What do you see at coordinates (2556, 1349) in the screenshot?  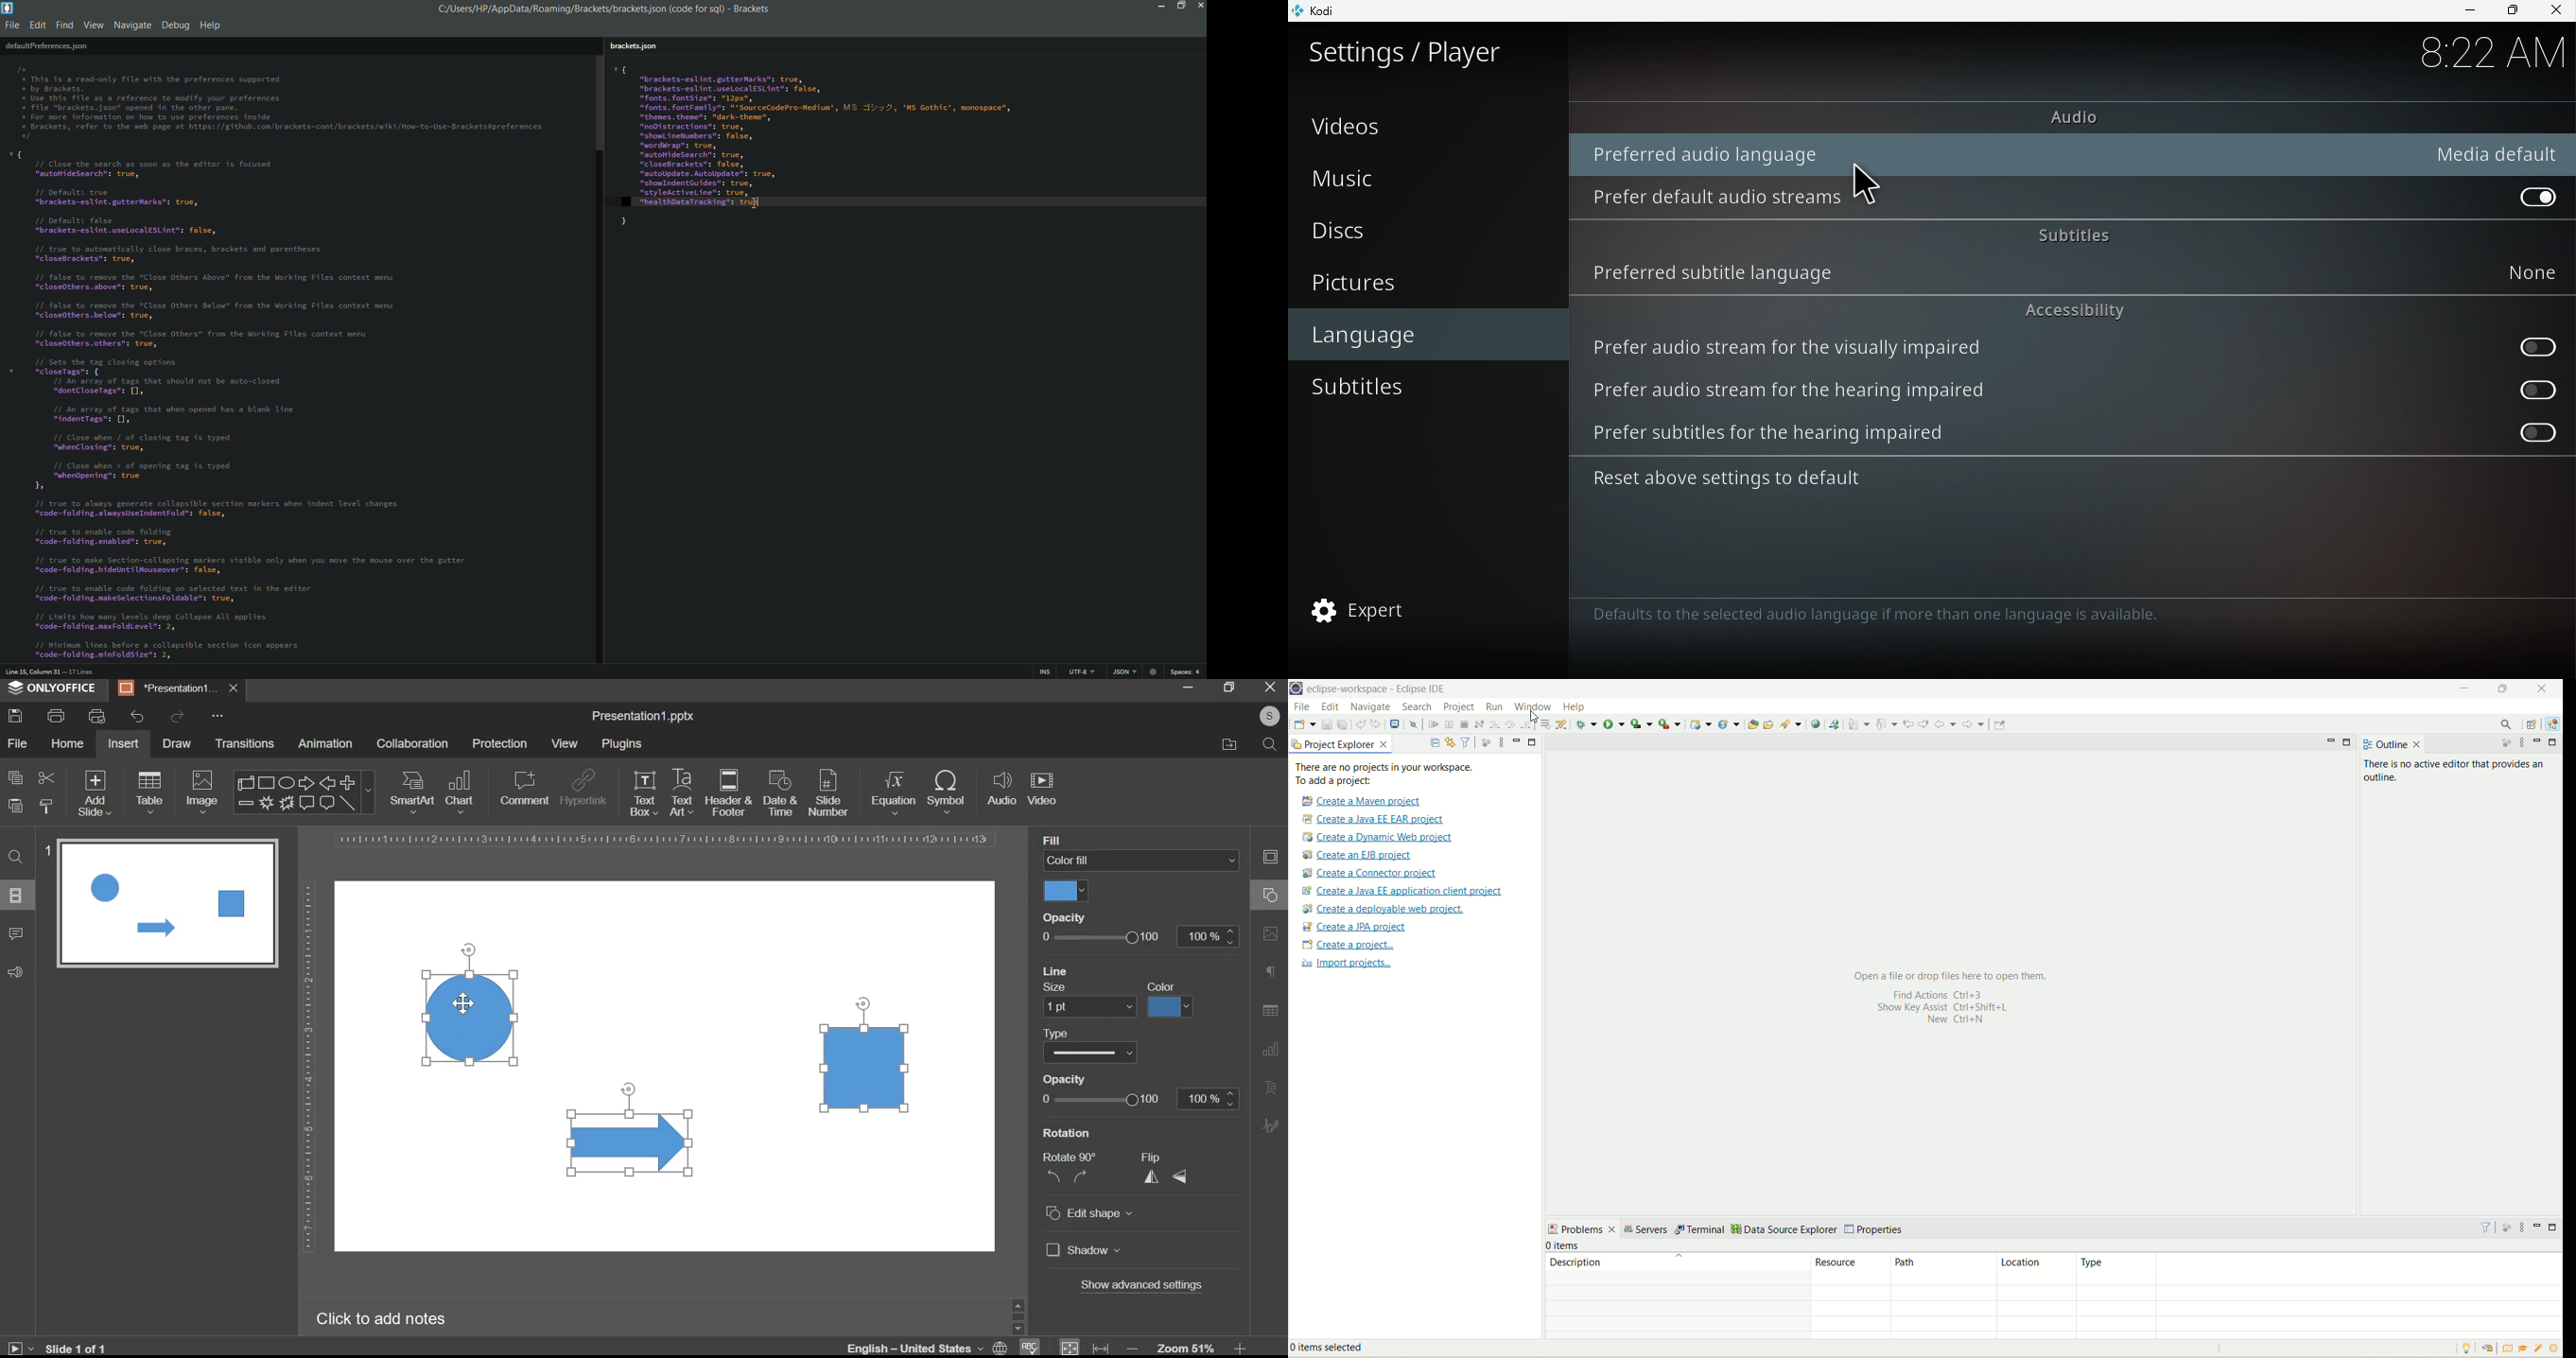 I see `what's new` at bounding box center [2556, 1349].